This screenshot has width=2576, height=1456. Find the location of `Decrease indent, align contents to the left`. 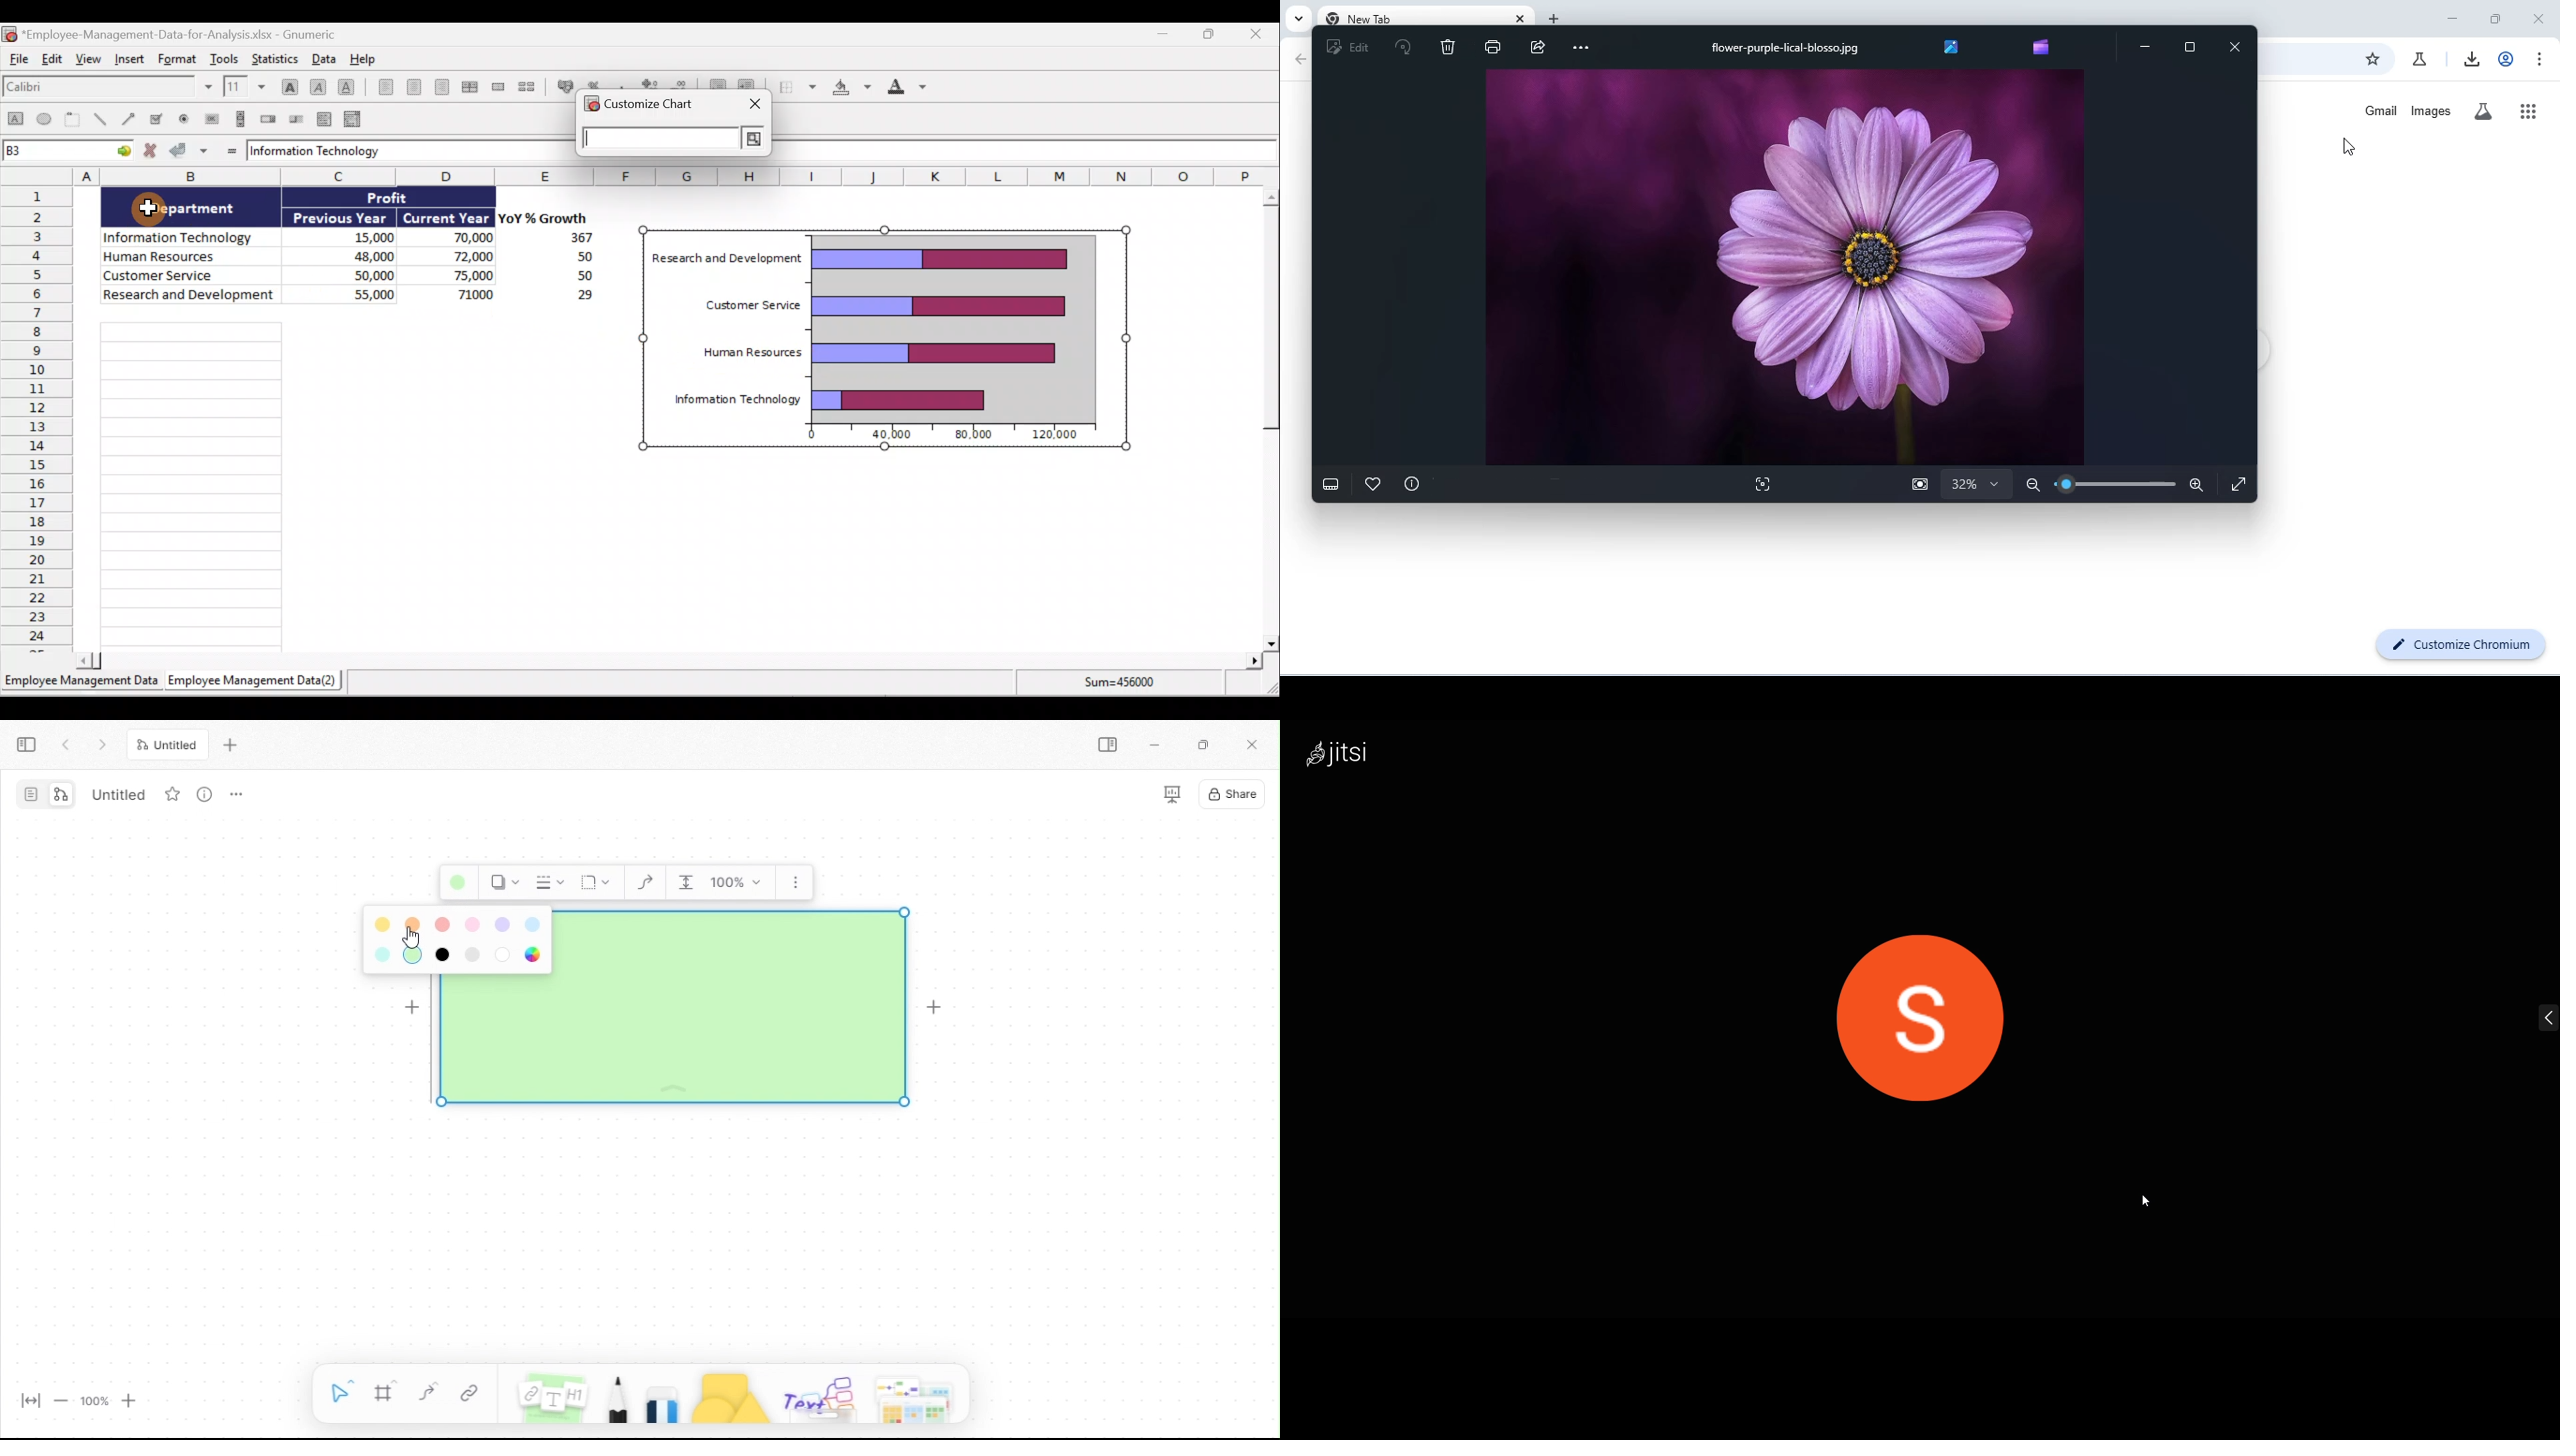

Decrease indent, align contents to the left is located at coordinates (716, 82).